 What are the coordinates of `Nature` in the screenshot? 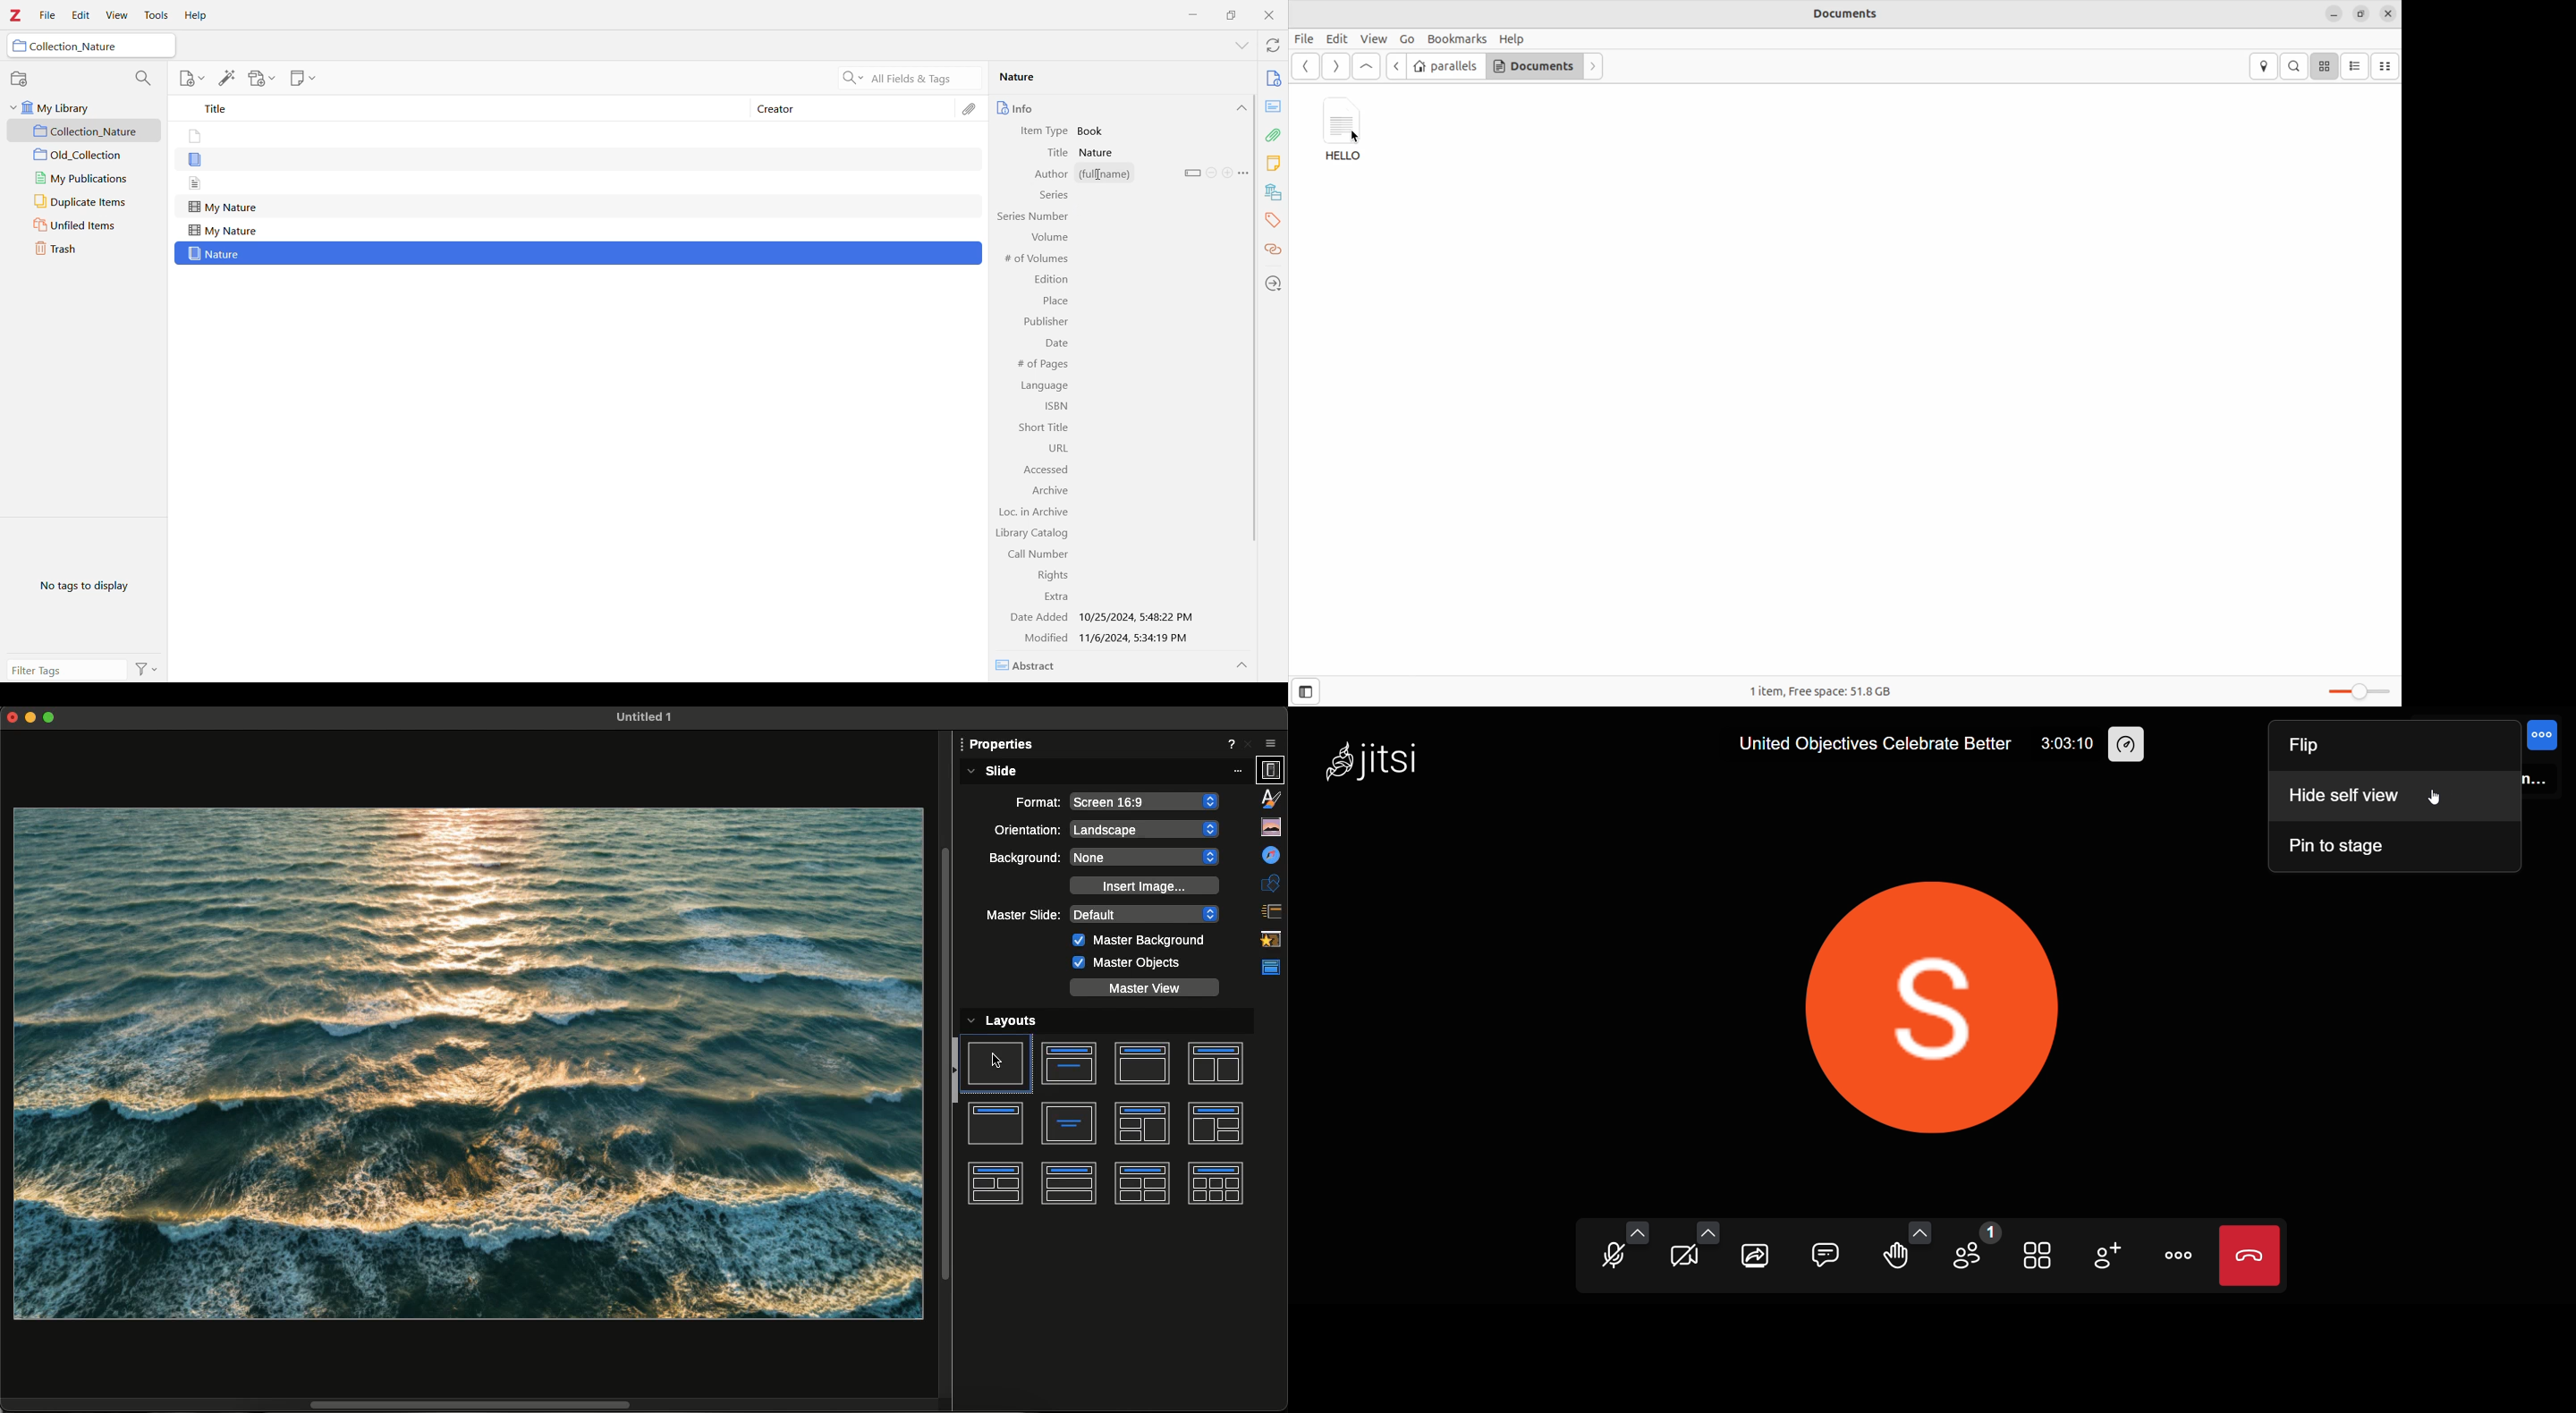 It's located at (216, 254).